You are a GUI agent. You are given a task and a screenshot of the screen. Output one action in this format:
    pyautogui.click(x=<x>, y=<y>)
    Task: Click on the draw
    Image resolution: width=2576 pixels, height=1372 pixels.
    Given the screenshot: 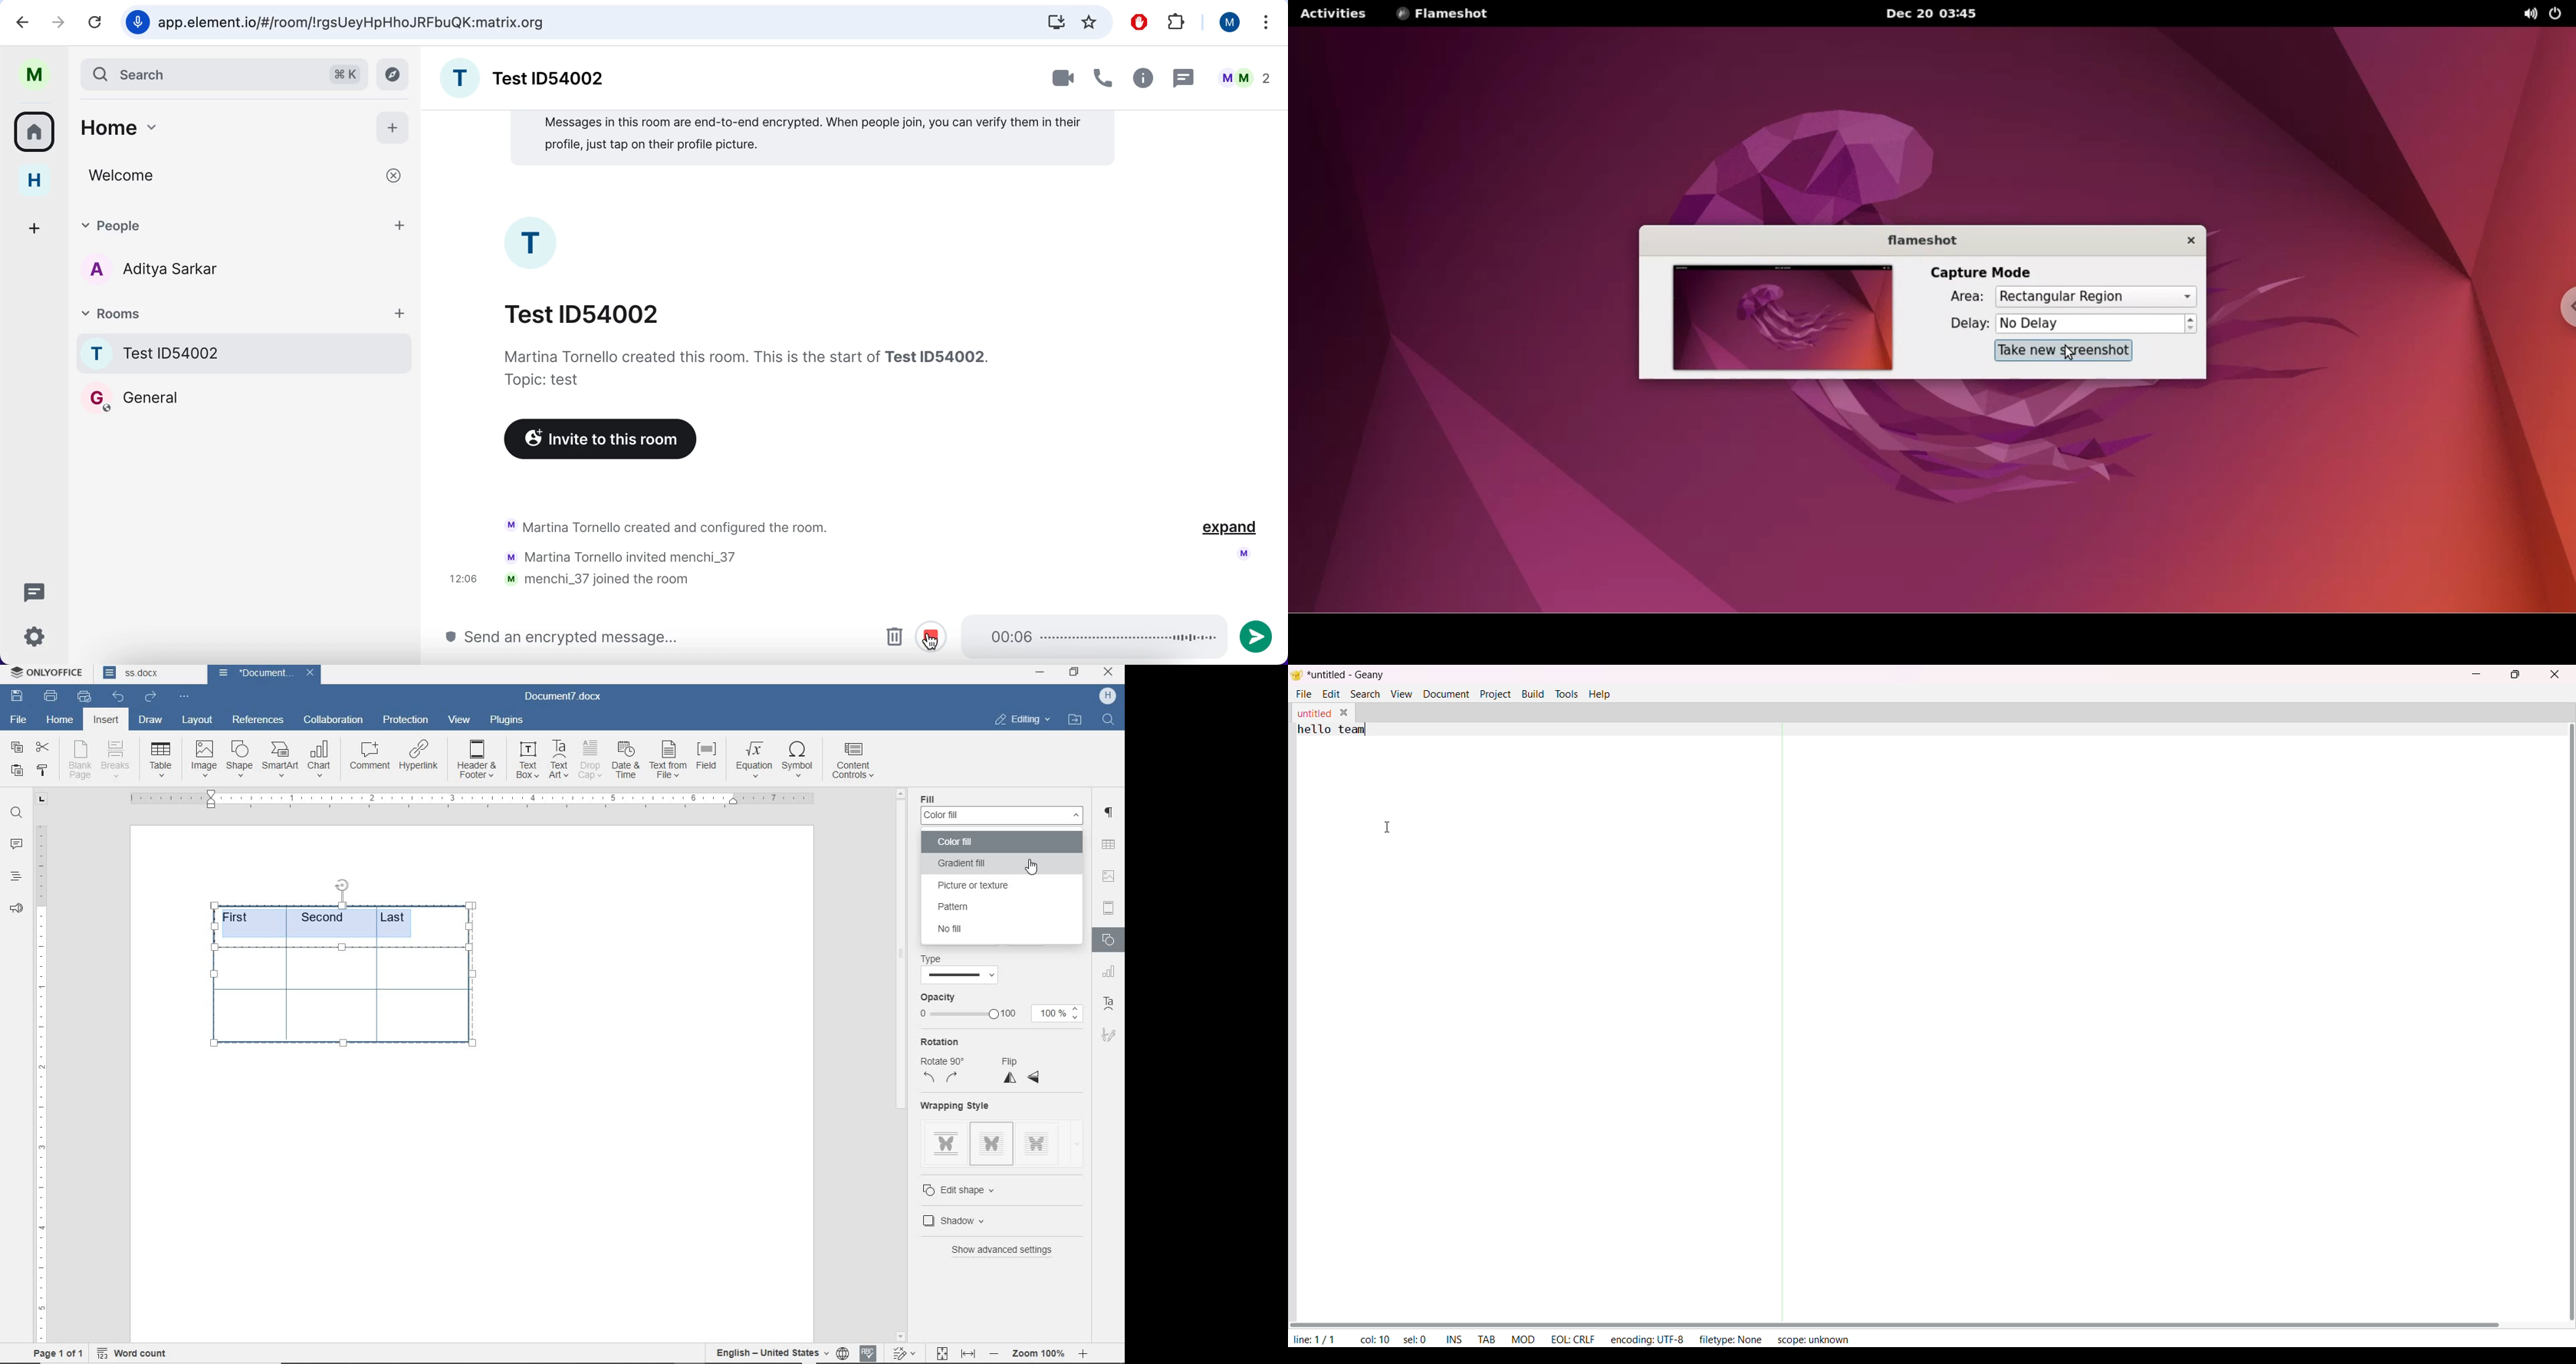 What is the action you would take?
    pyautogui.click(x=149, y=720)
    